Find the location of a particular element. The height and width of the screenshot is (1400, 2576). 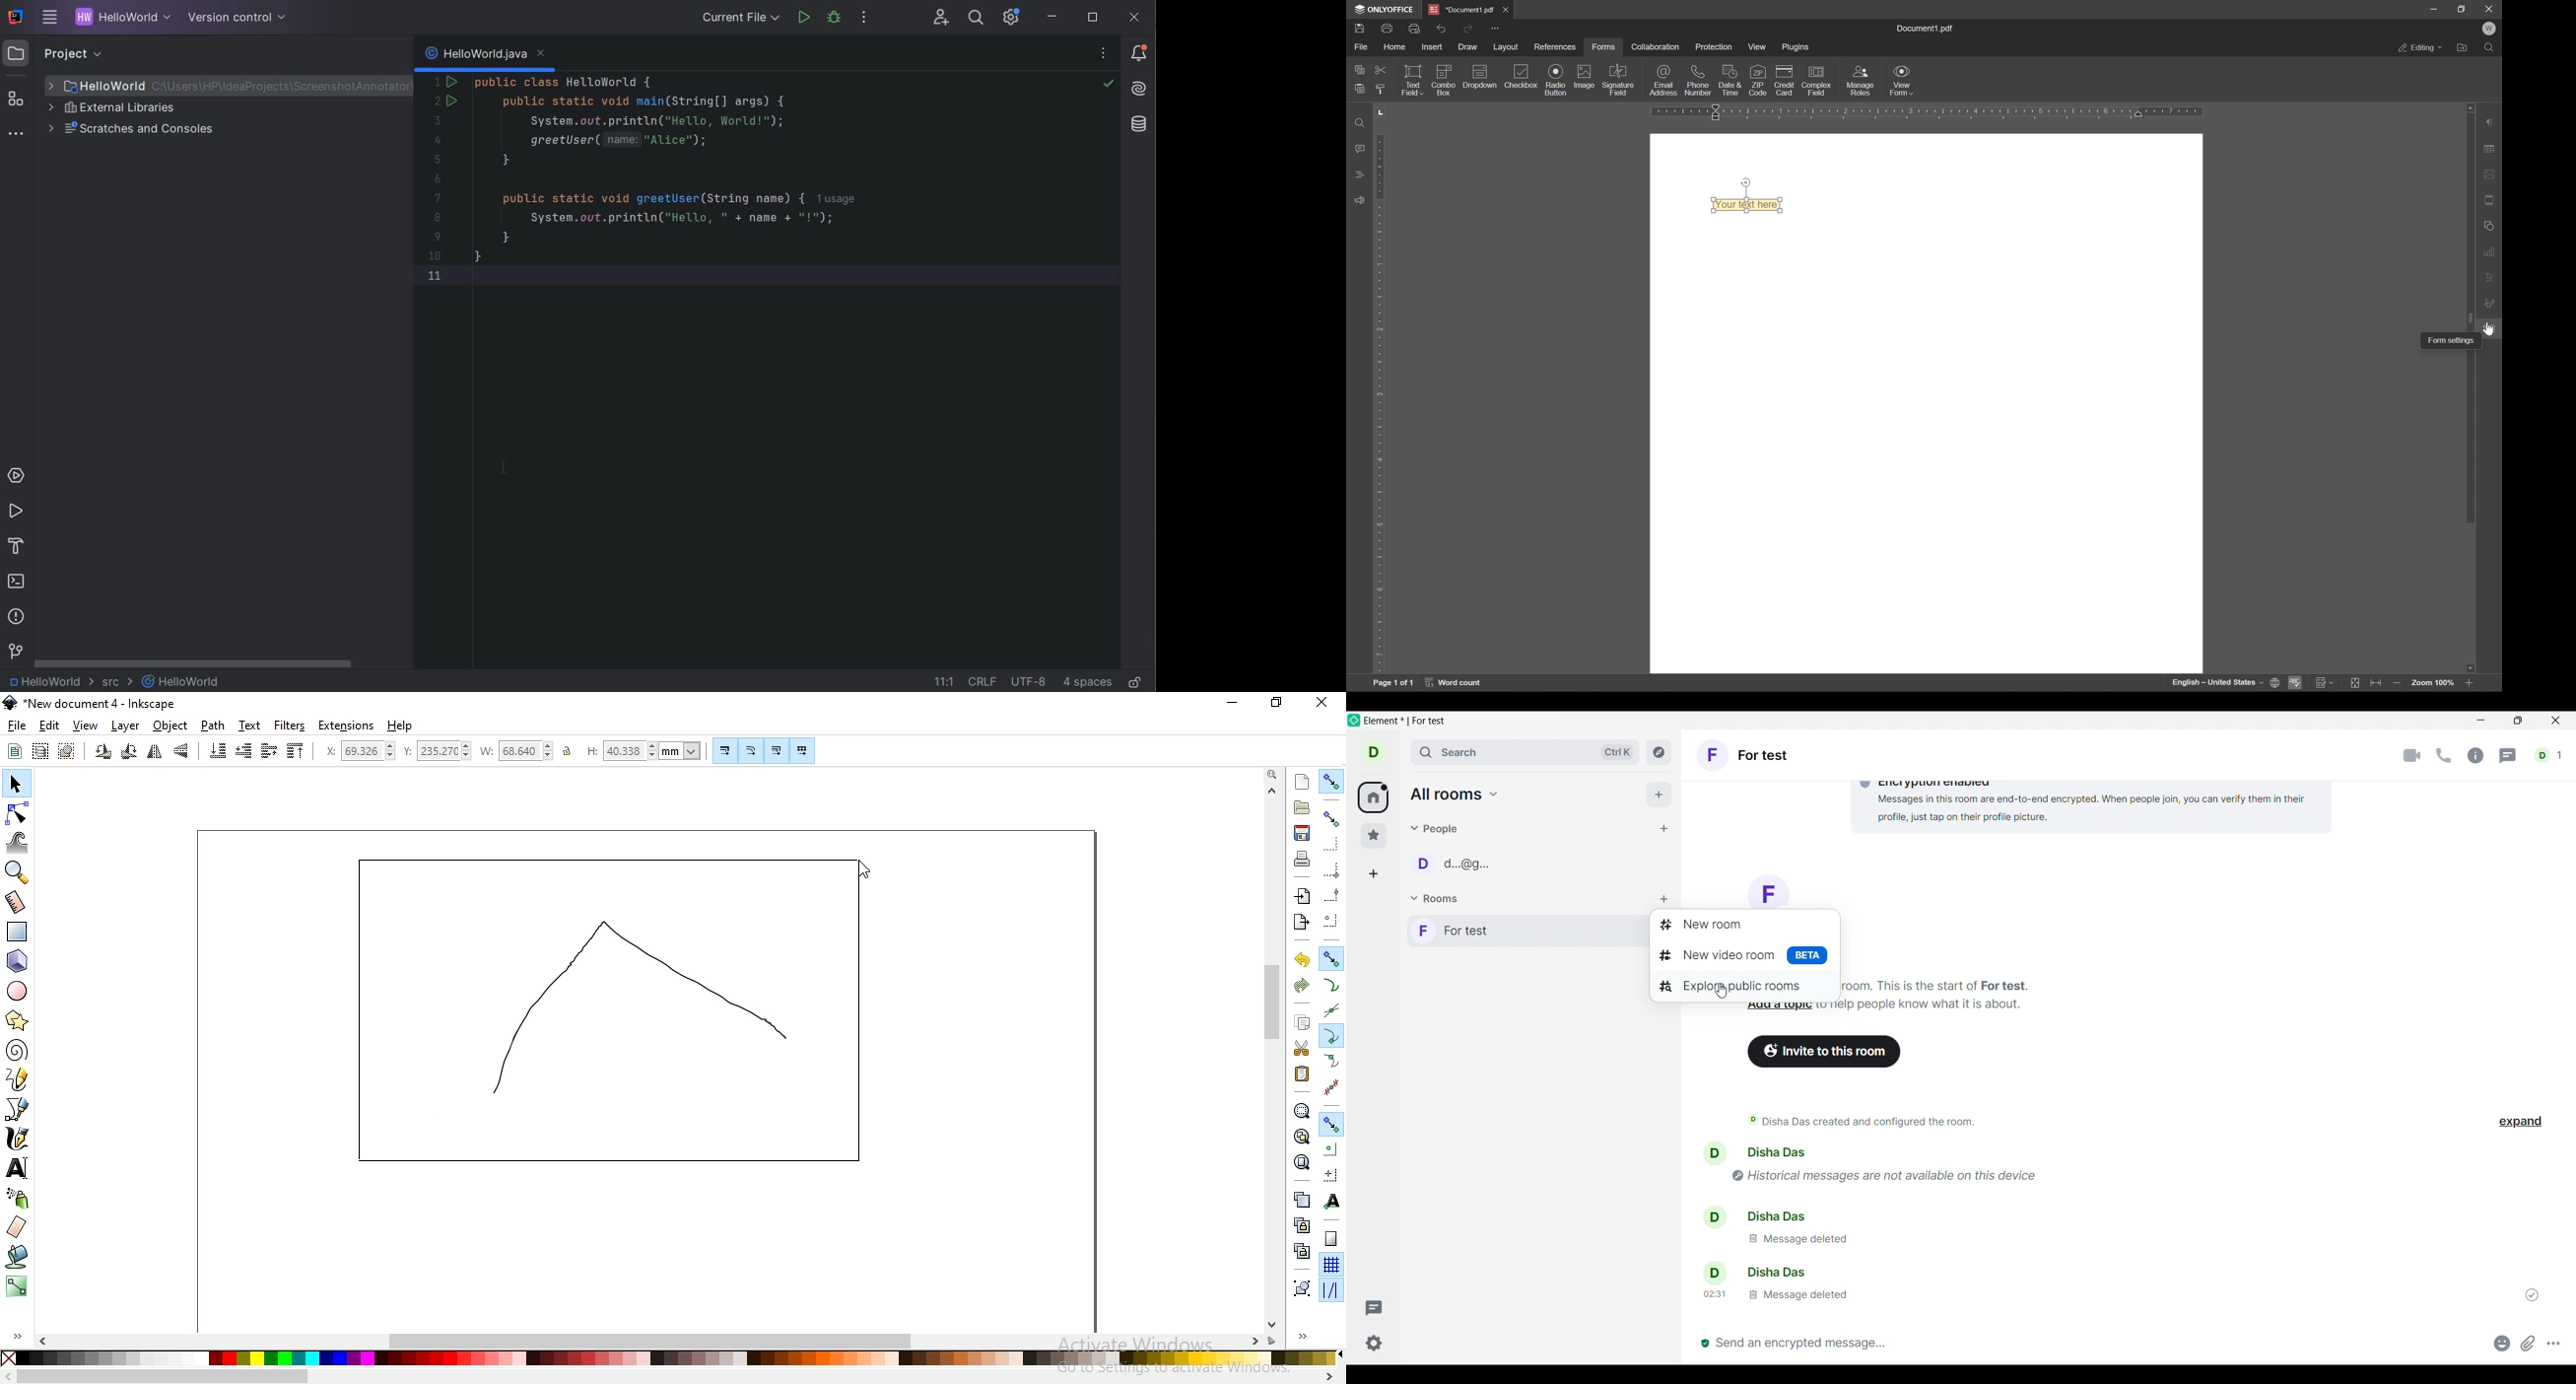

cut is located at coordinates (1301, 1049).